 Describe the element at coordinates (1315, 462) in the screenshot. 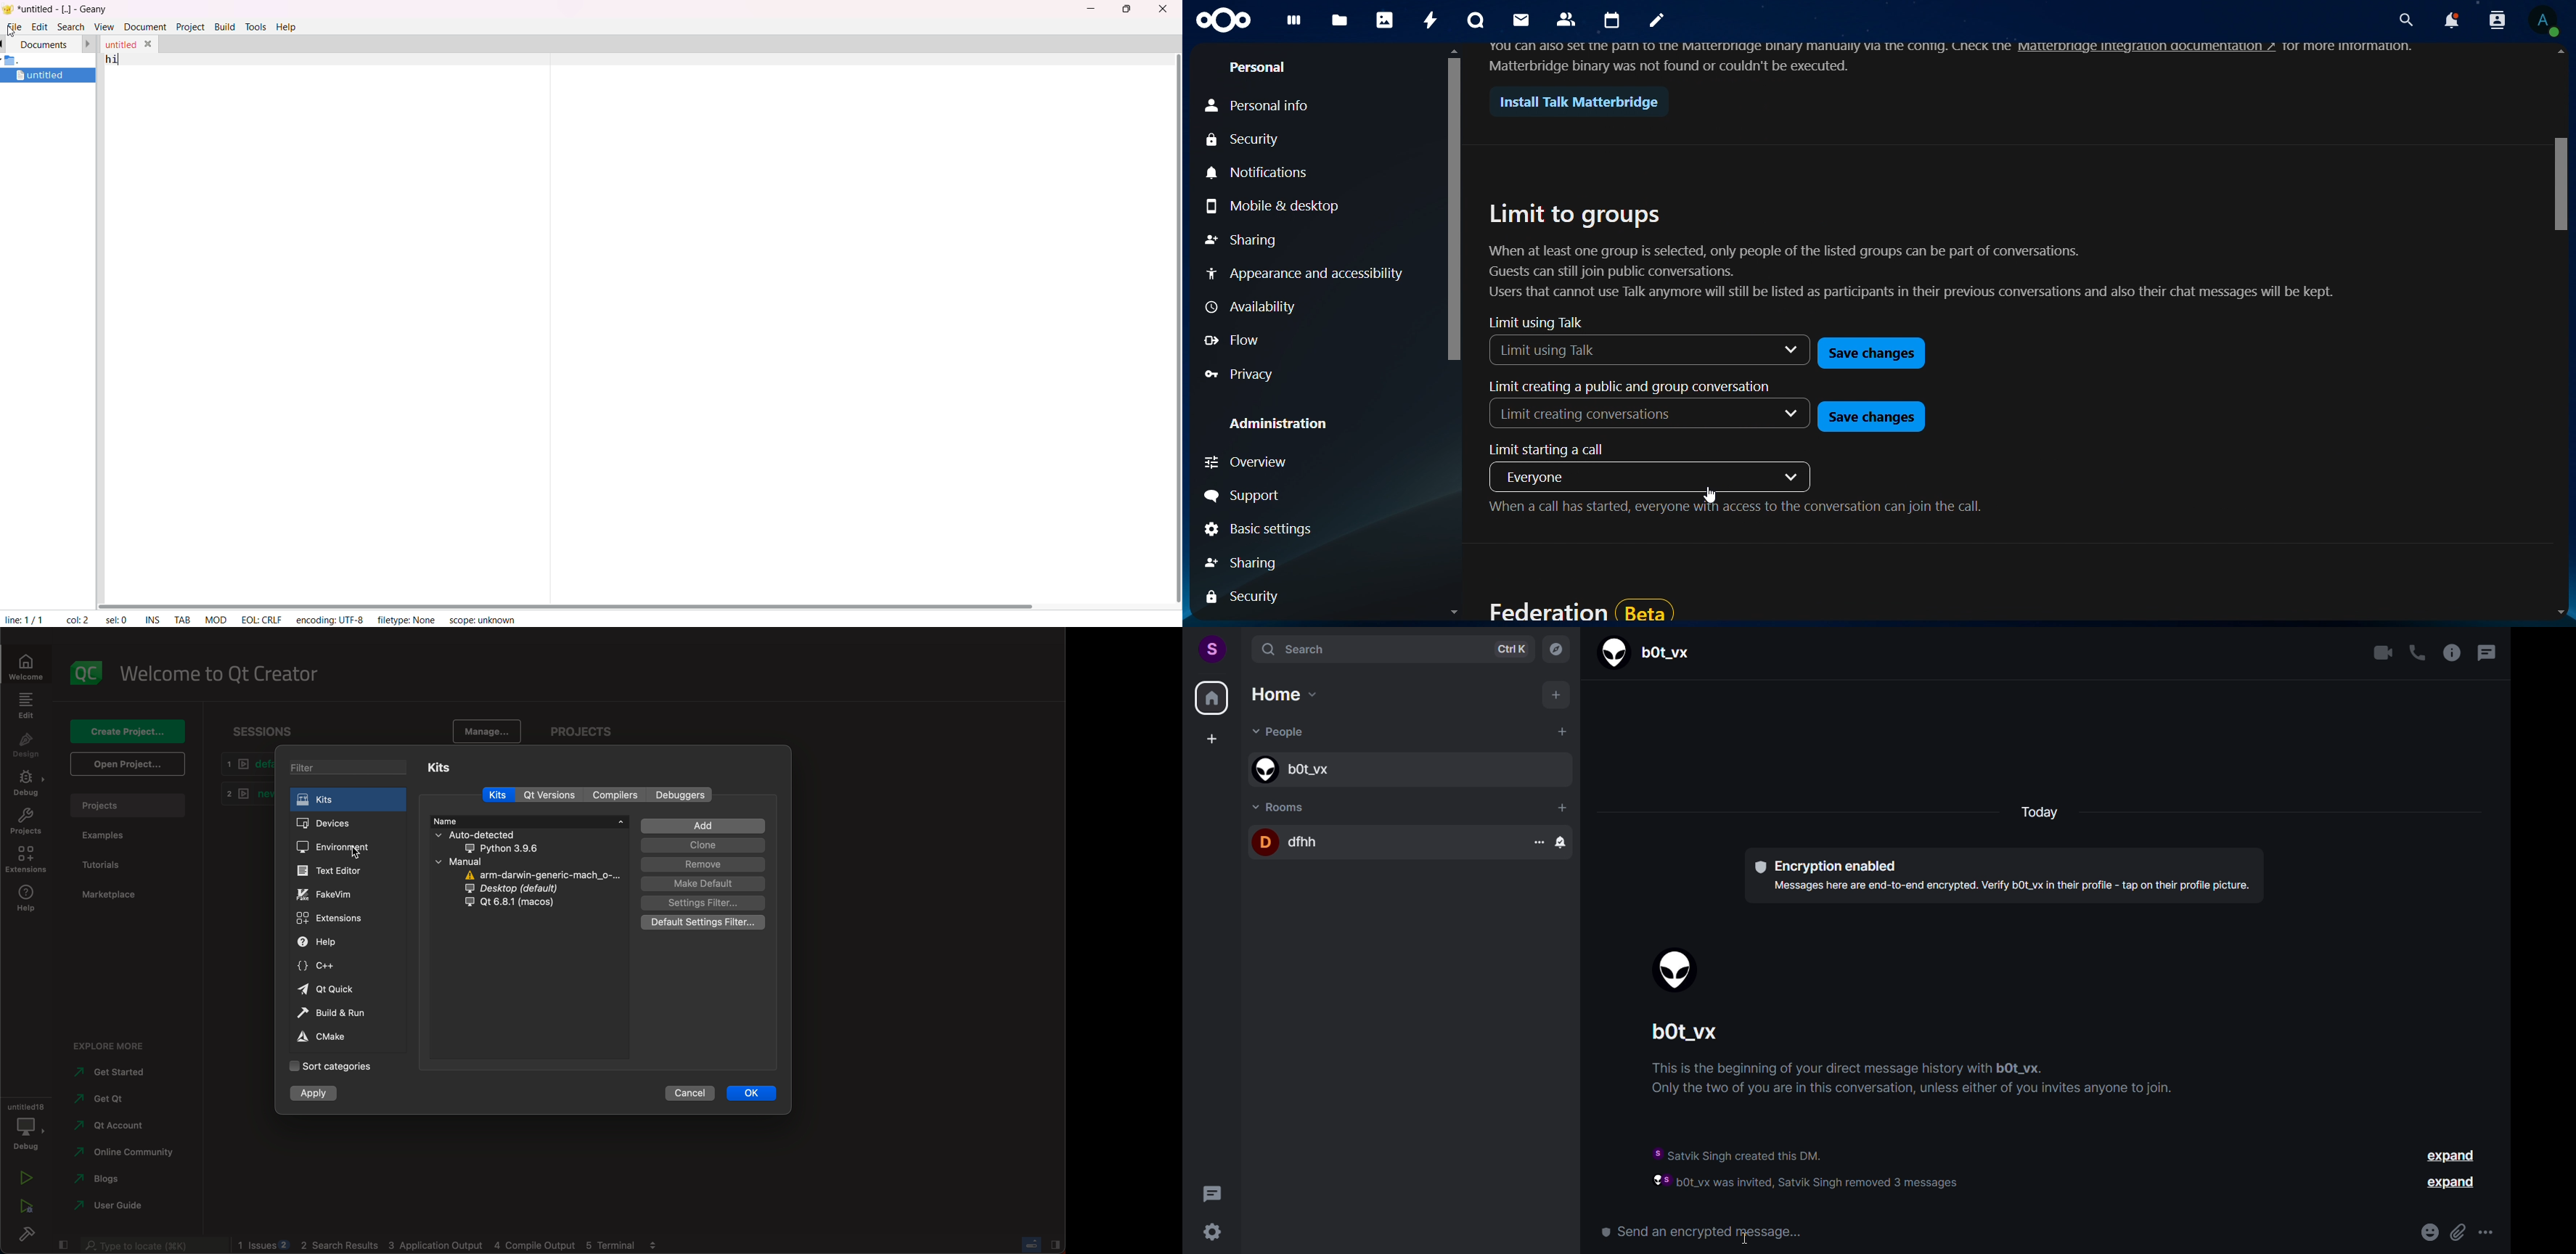

I see `Overview` at that location.